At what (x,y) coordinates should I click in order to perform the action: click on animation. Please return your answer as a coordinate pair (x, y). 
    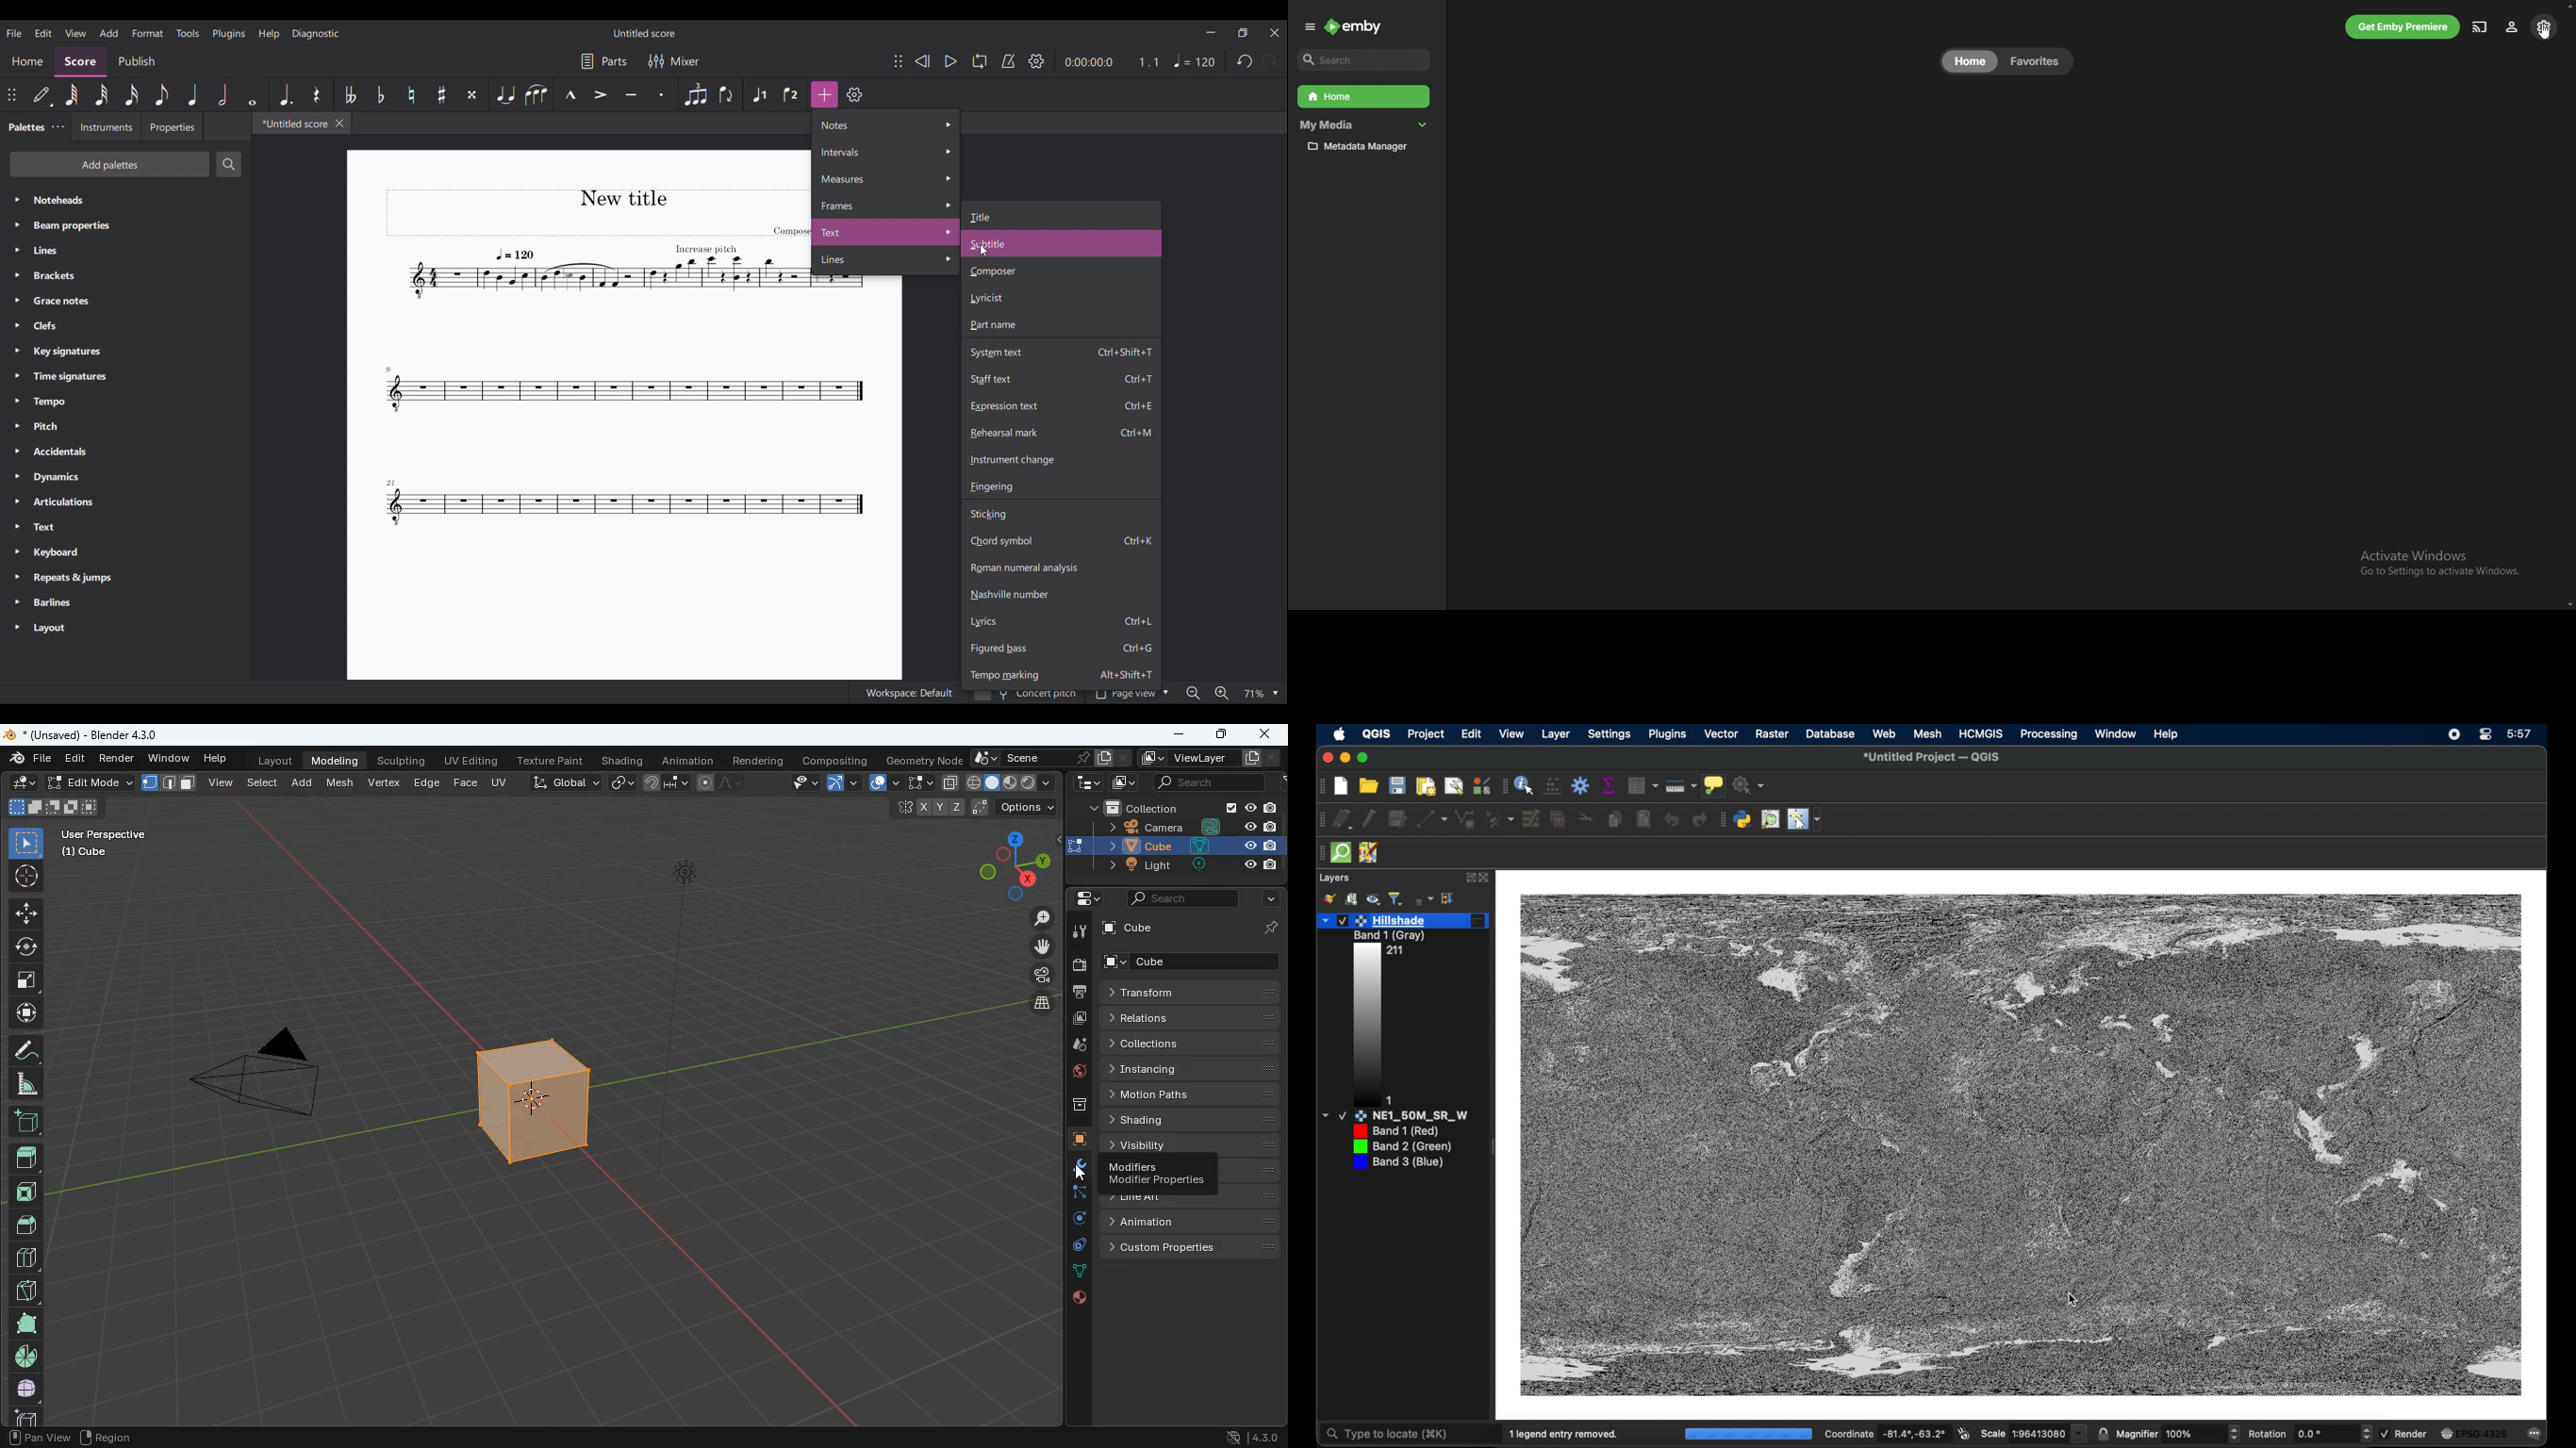
    Looking at the image, I should click on (1183, 1222).